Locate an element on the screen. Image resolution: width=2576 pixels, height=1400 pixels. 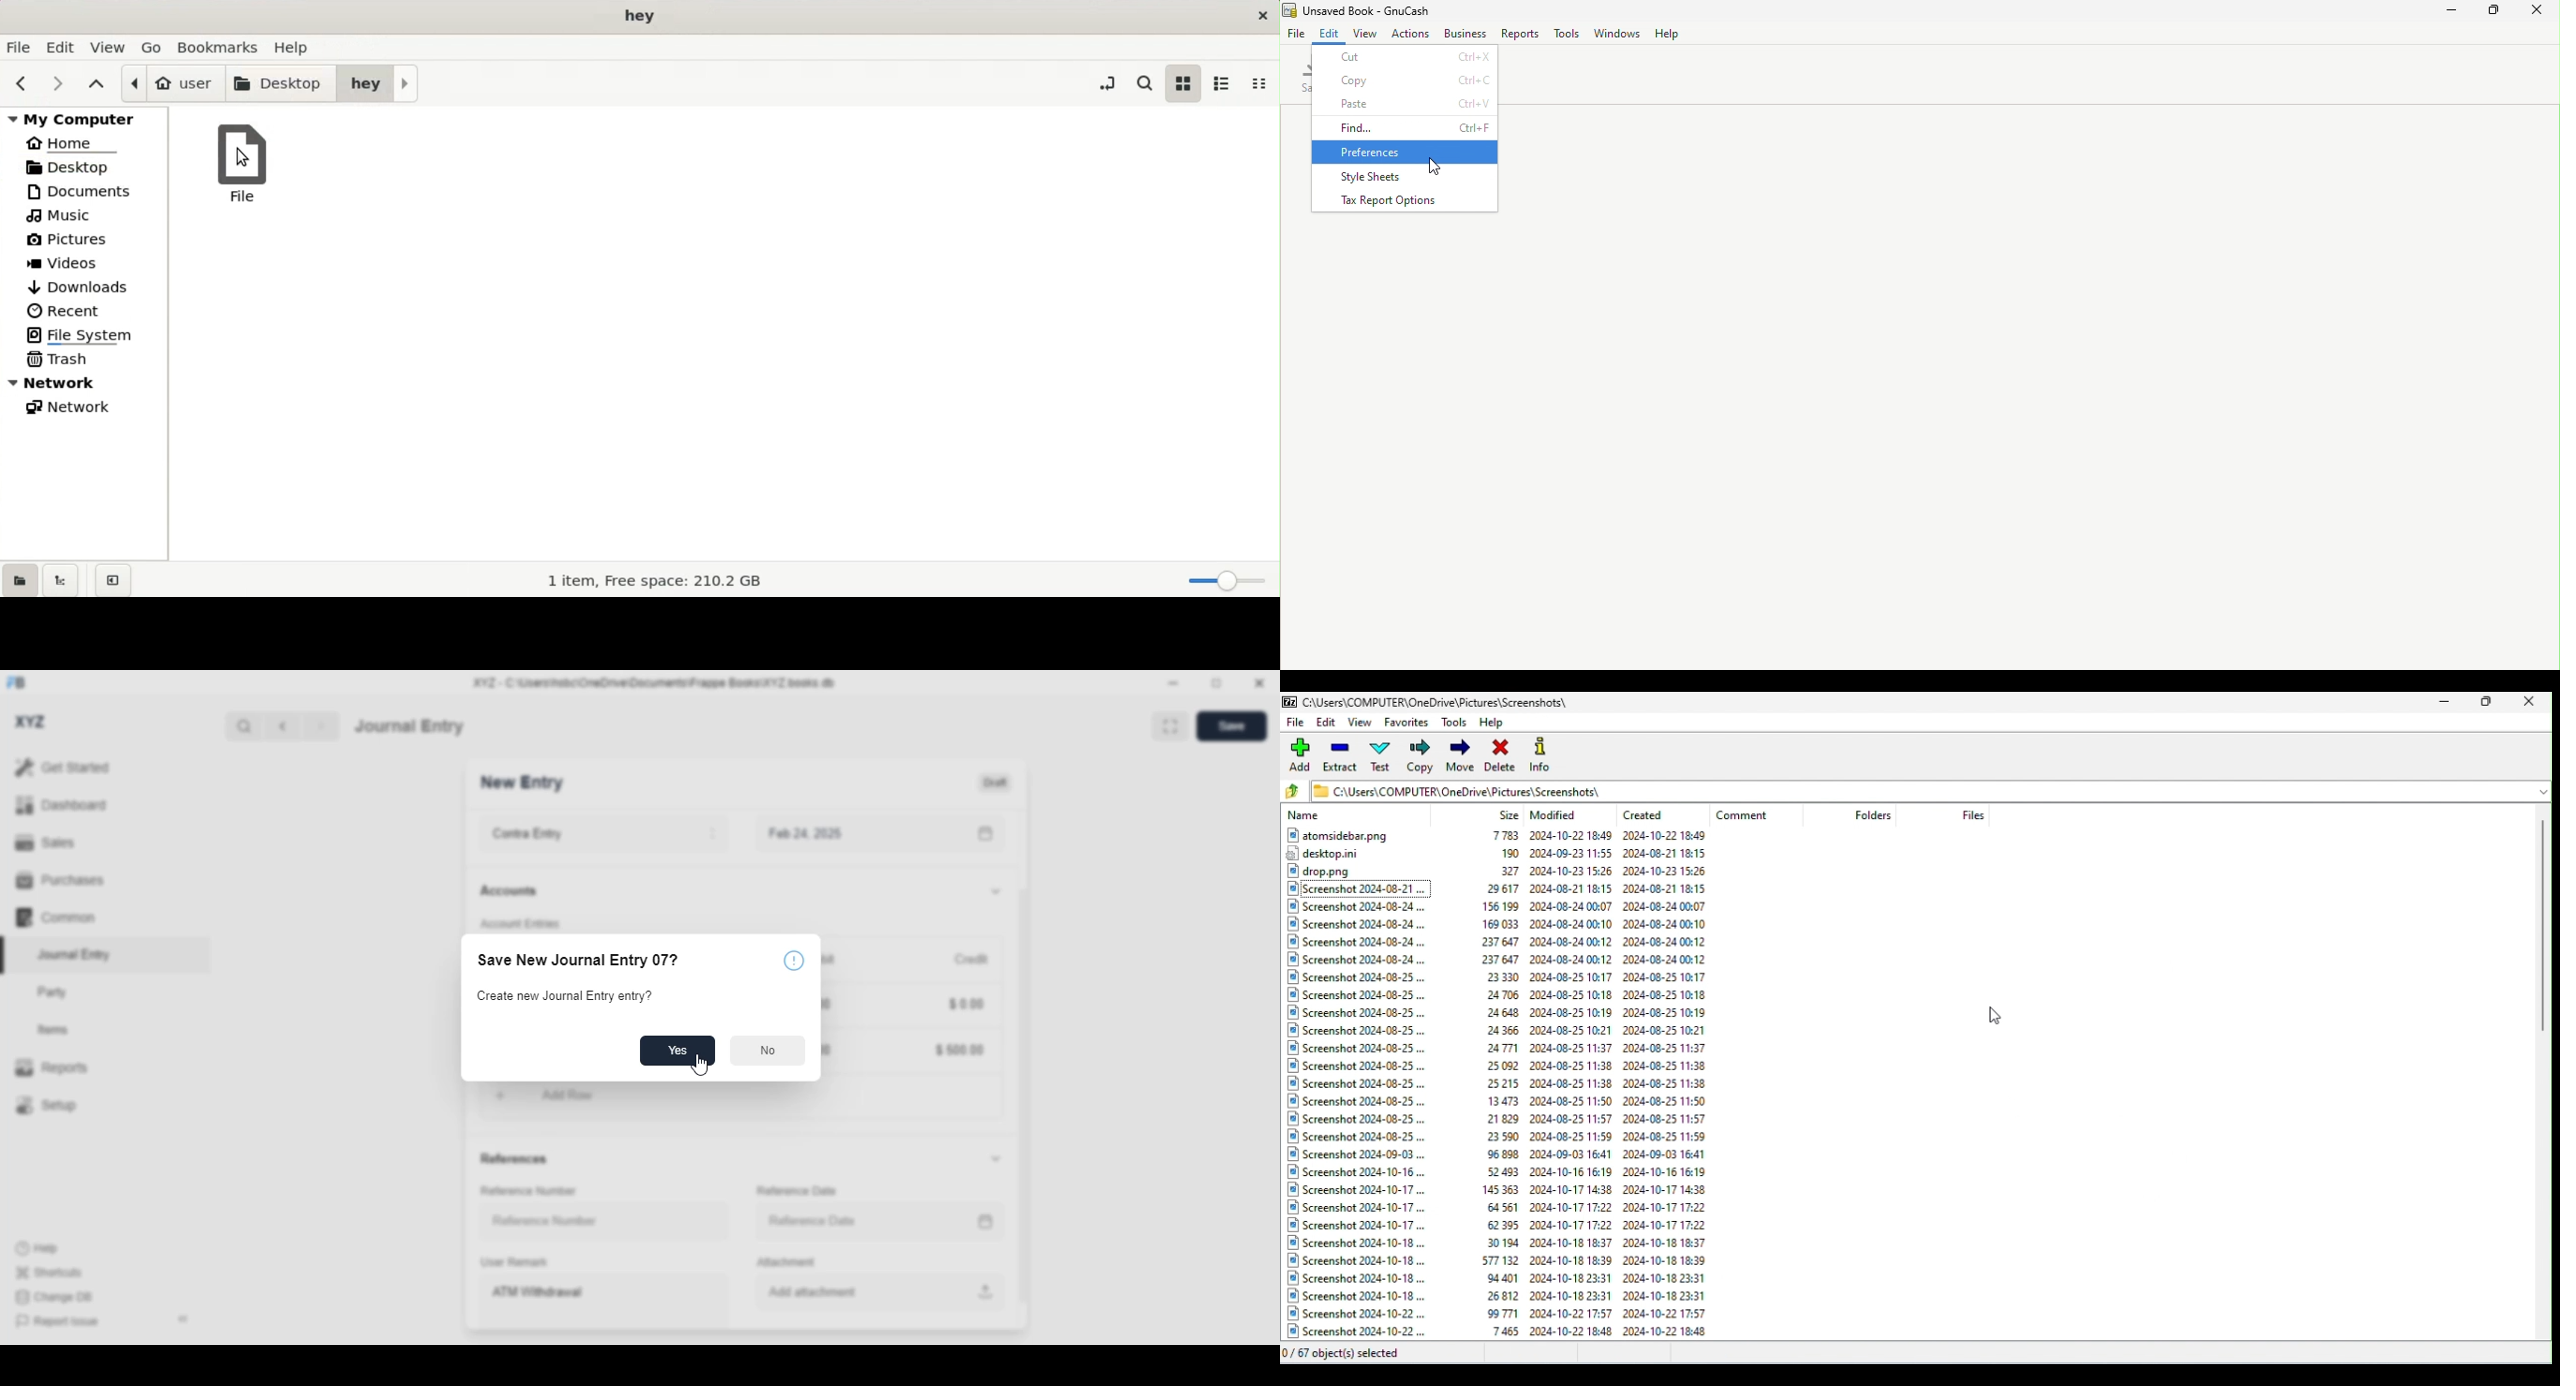
reference number is located at coordinates (529, 1192).